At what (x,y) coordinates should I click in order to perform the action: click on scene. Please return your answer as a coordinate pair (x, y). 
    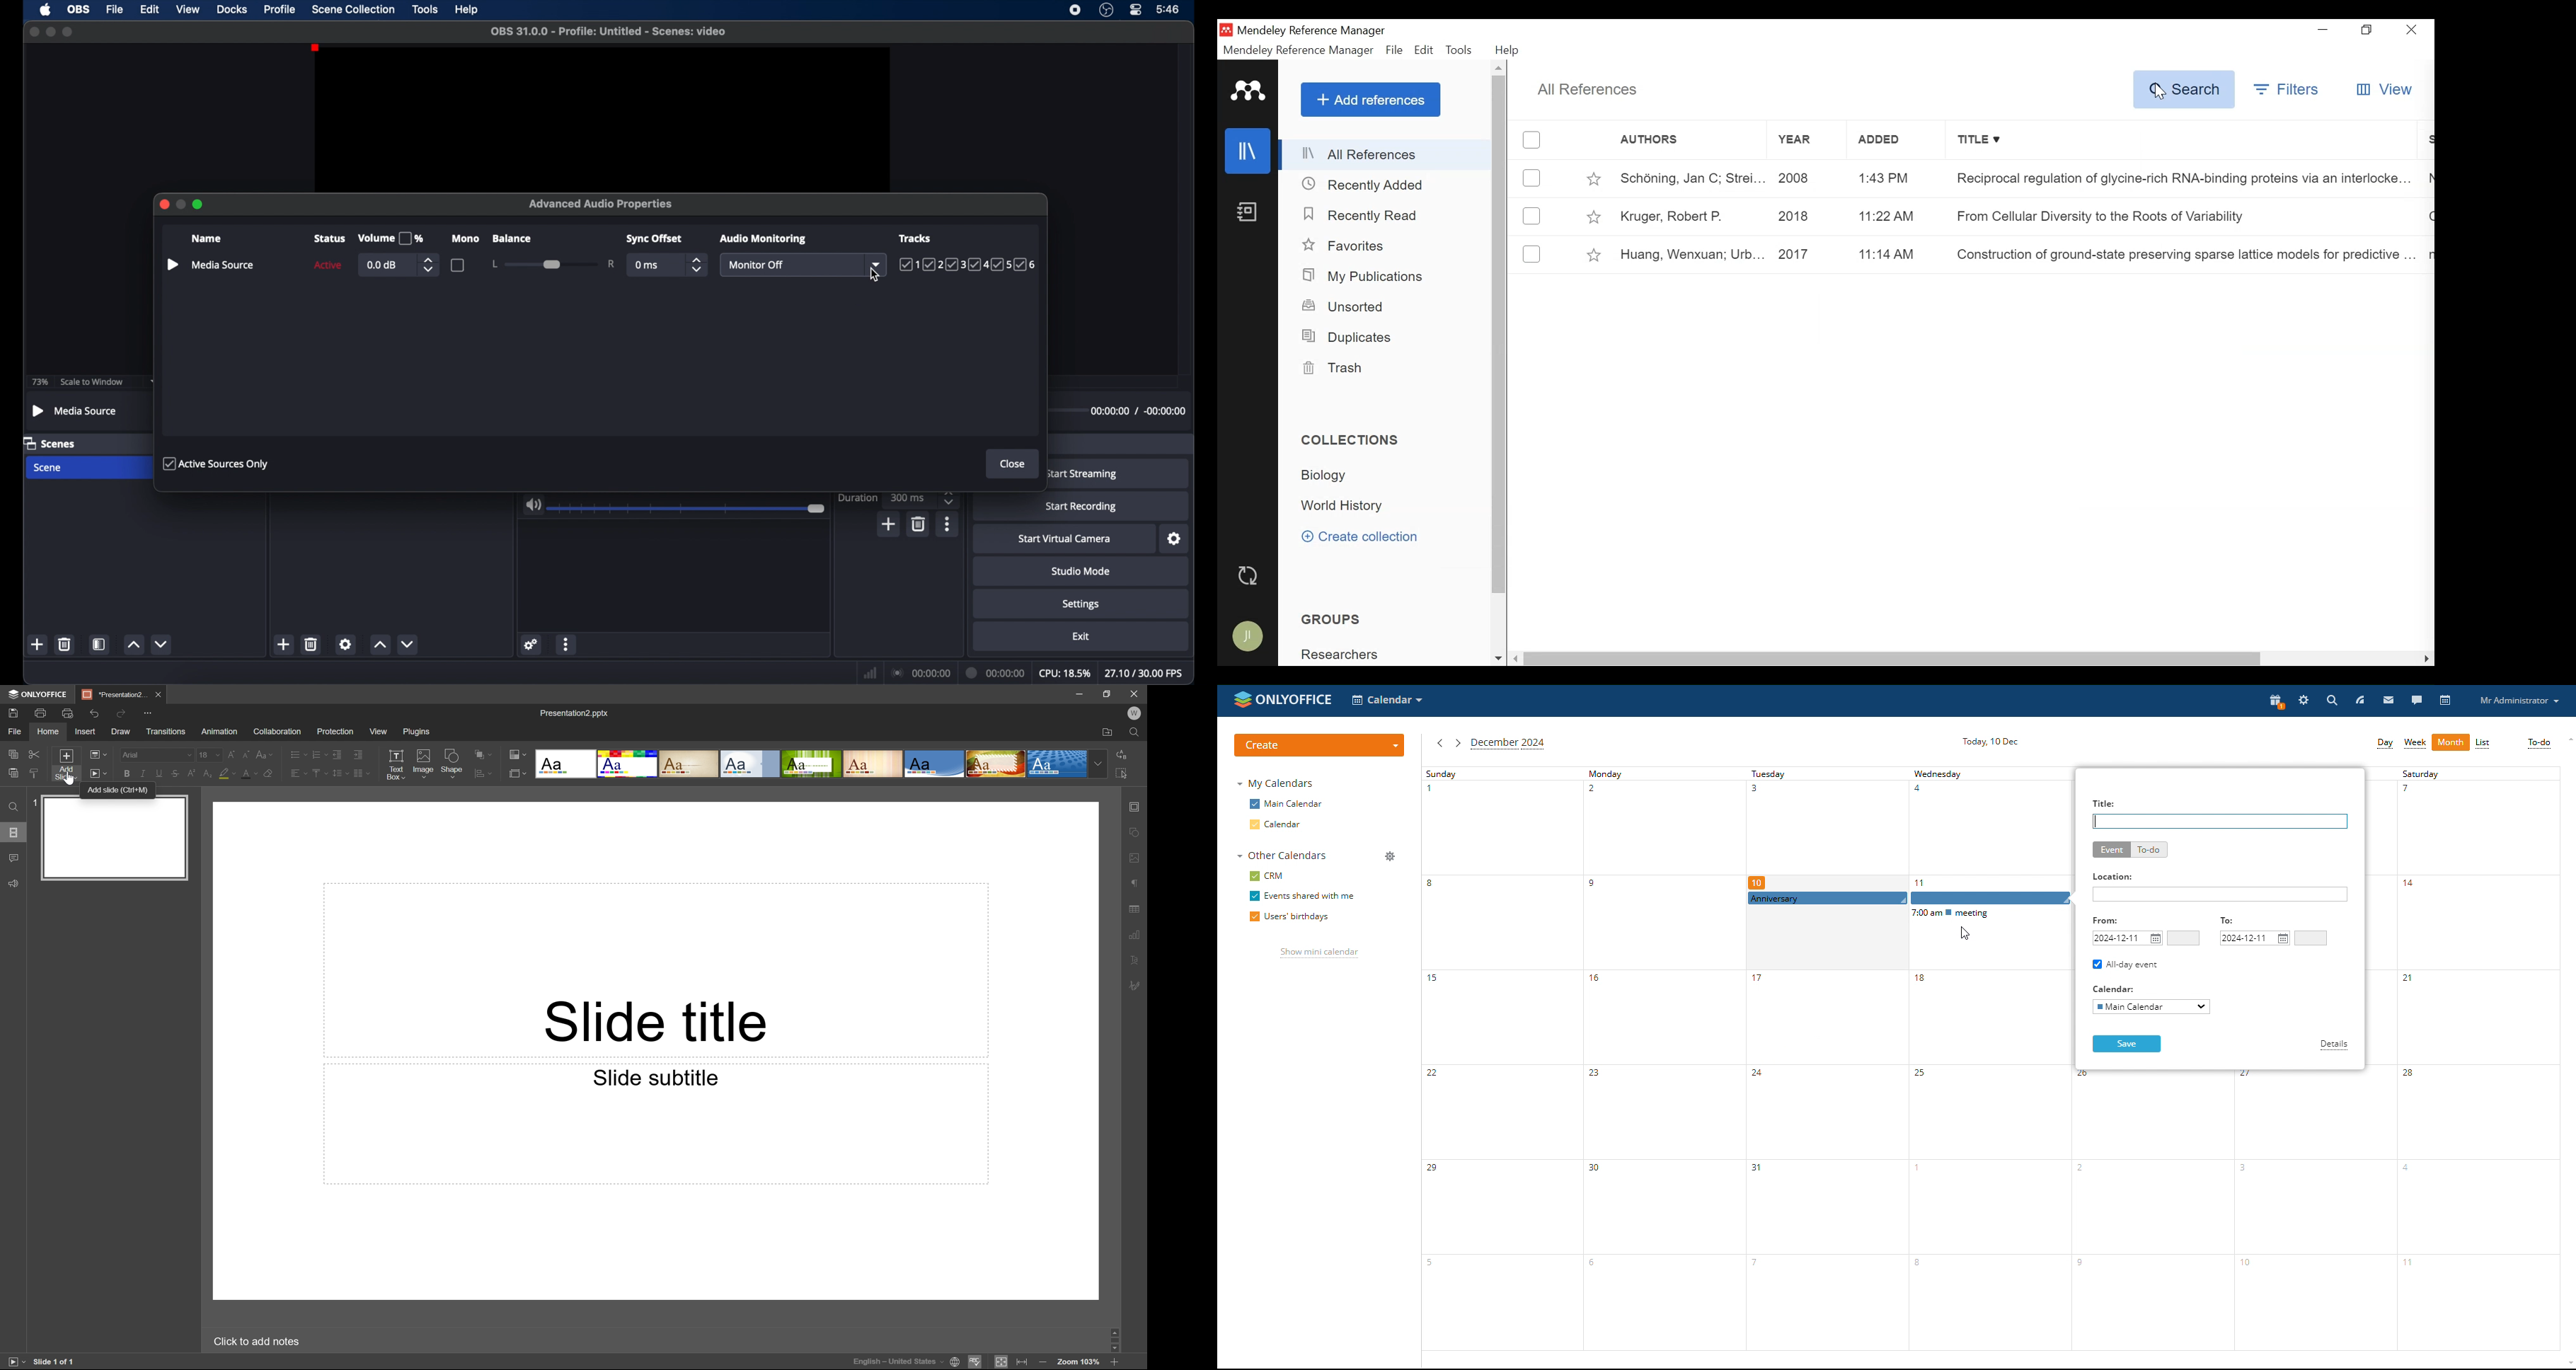
    Looking at the image, I should click on (49, 468).